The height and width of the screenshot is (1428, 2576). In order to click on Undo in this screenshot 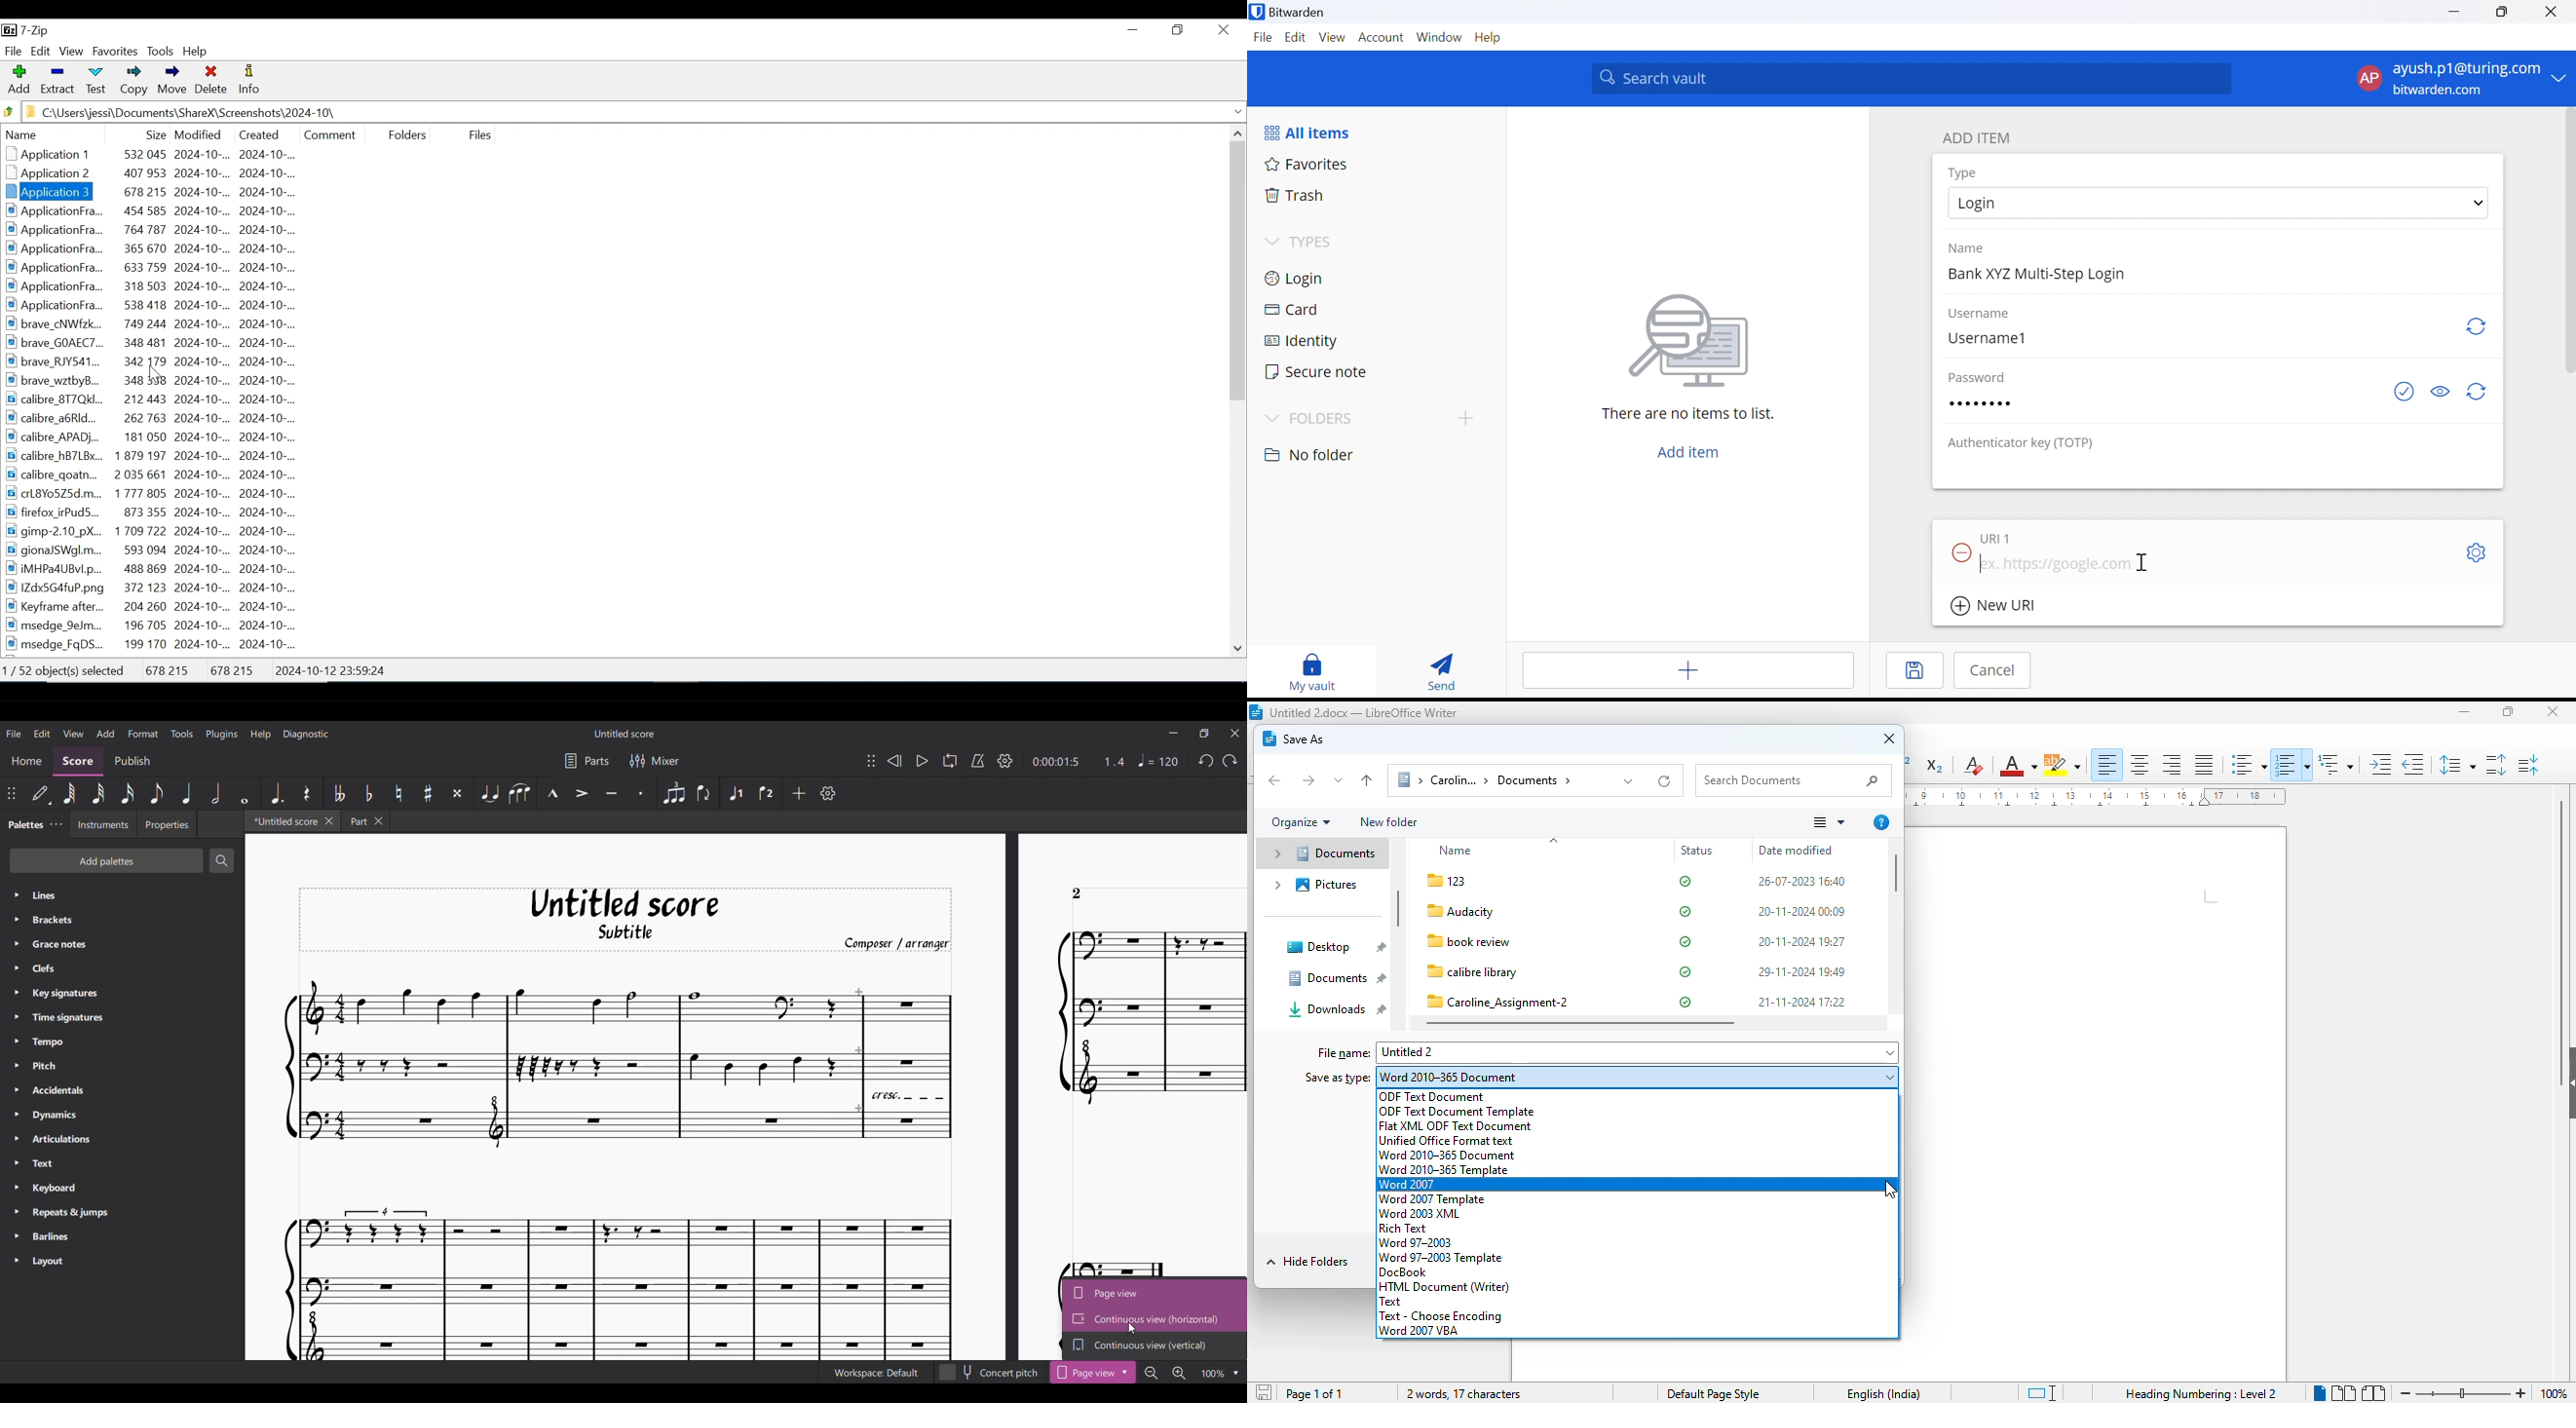, I will do `click(1206, 761)`.